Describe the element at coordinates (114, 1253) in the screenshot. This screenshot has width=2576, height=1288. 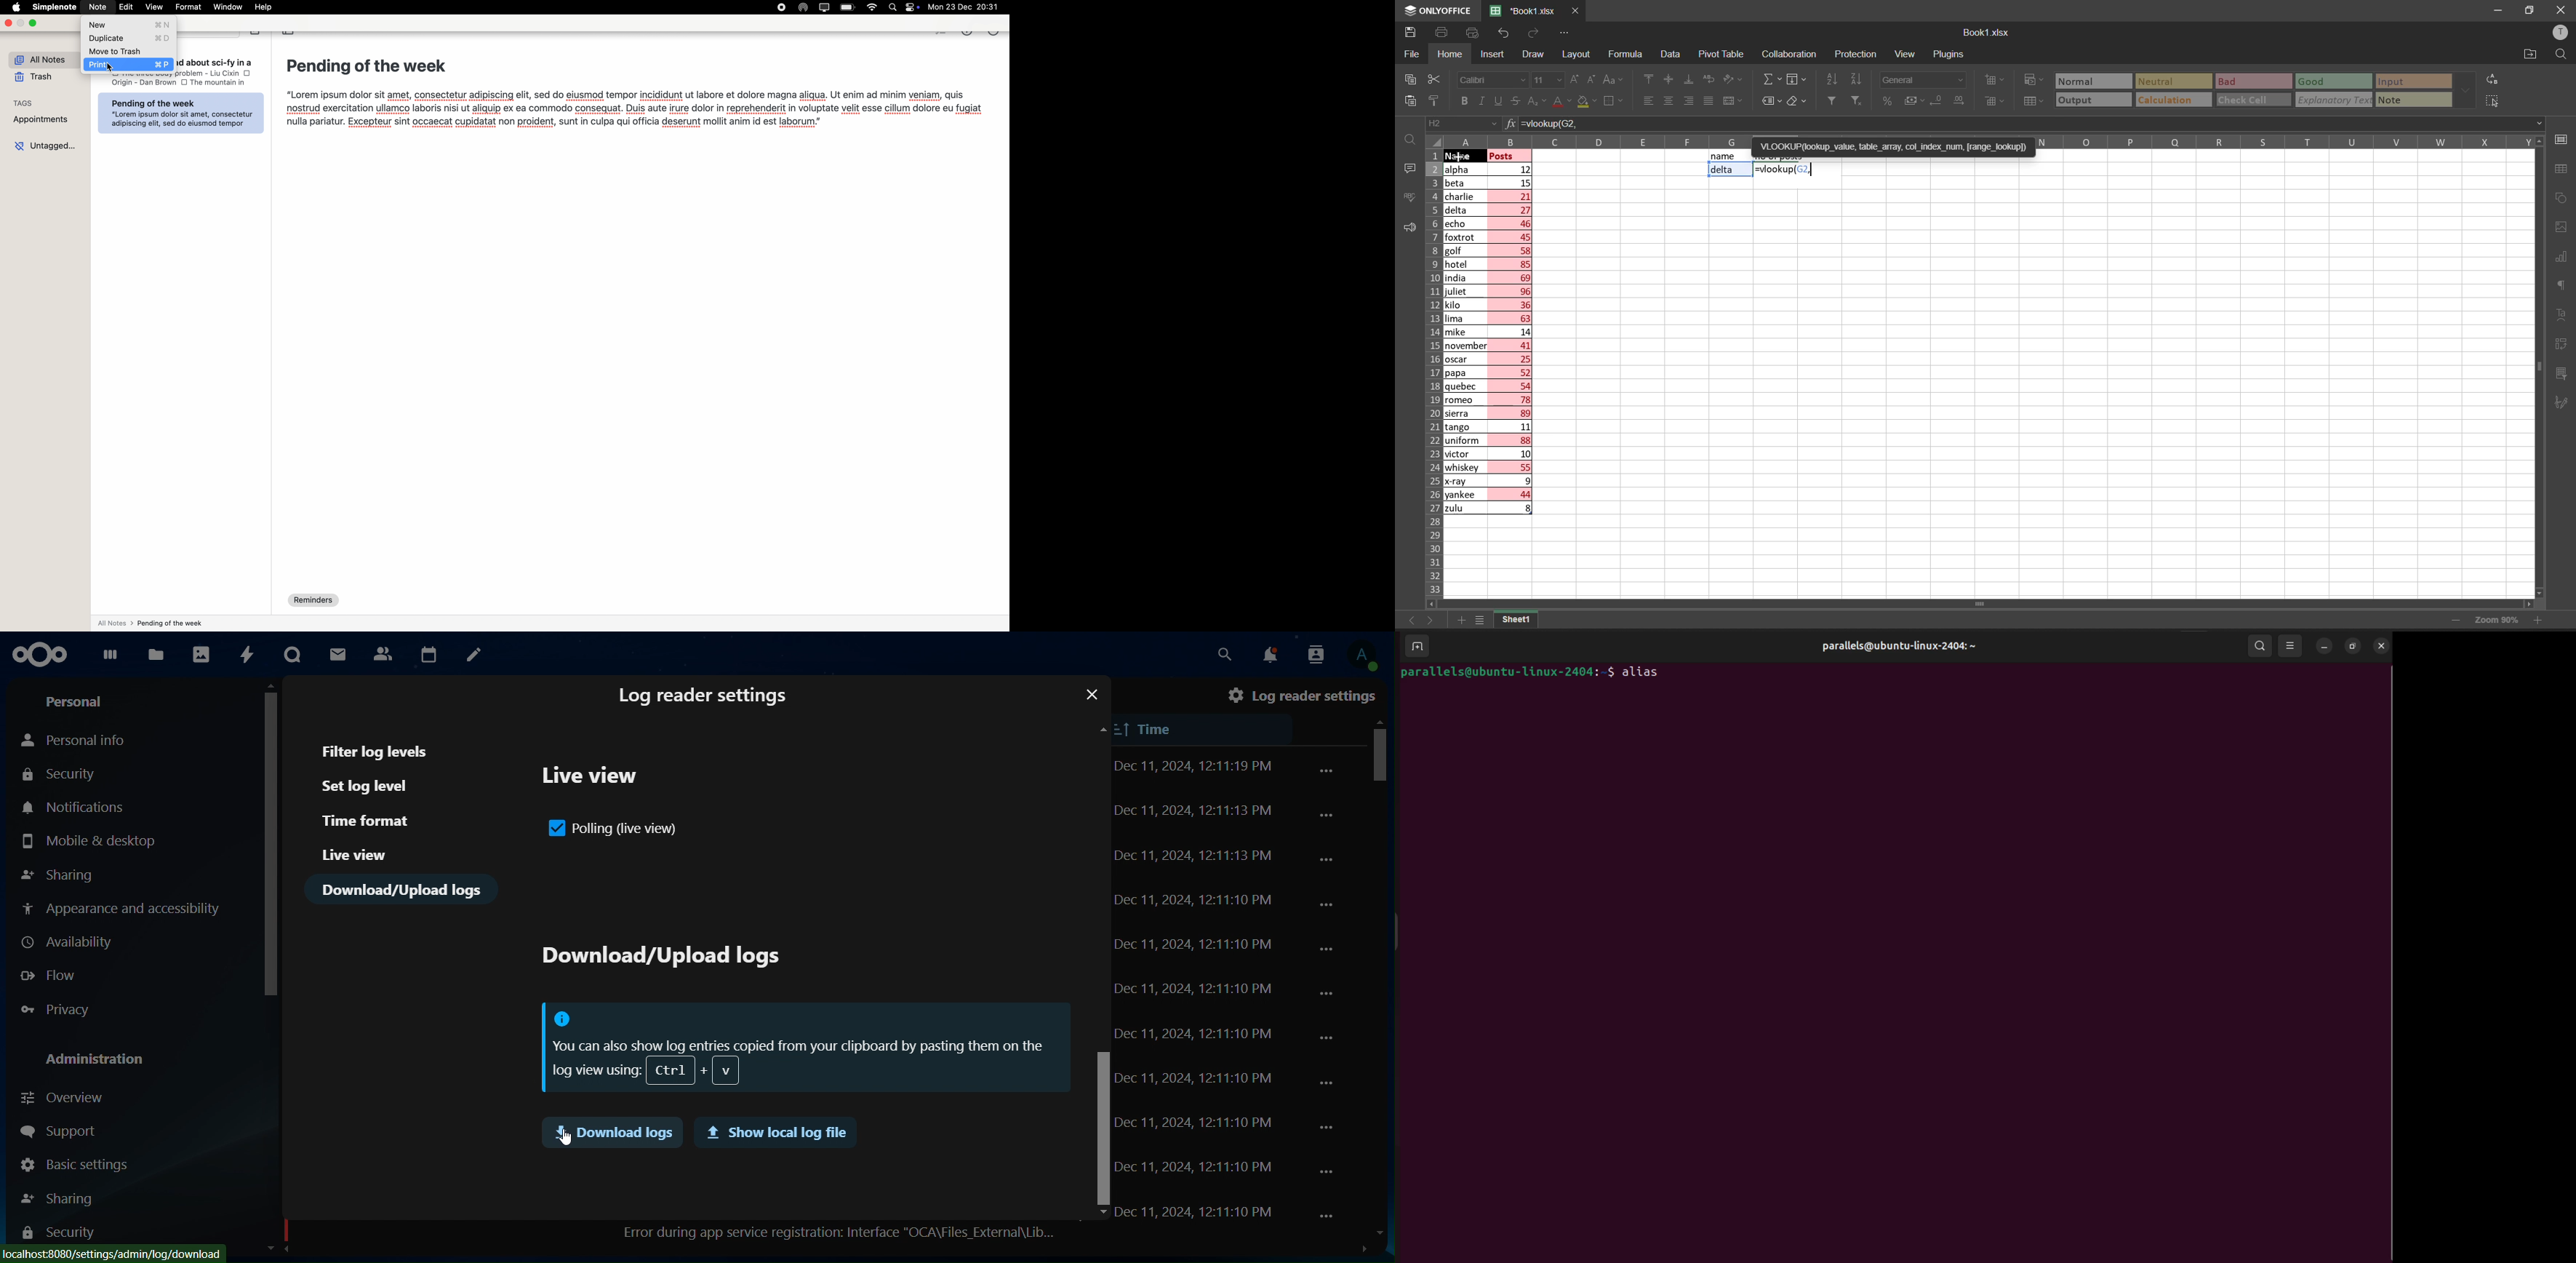
I see `web address` at that location.